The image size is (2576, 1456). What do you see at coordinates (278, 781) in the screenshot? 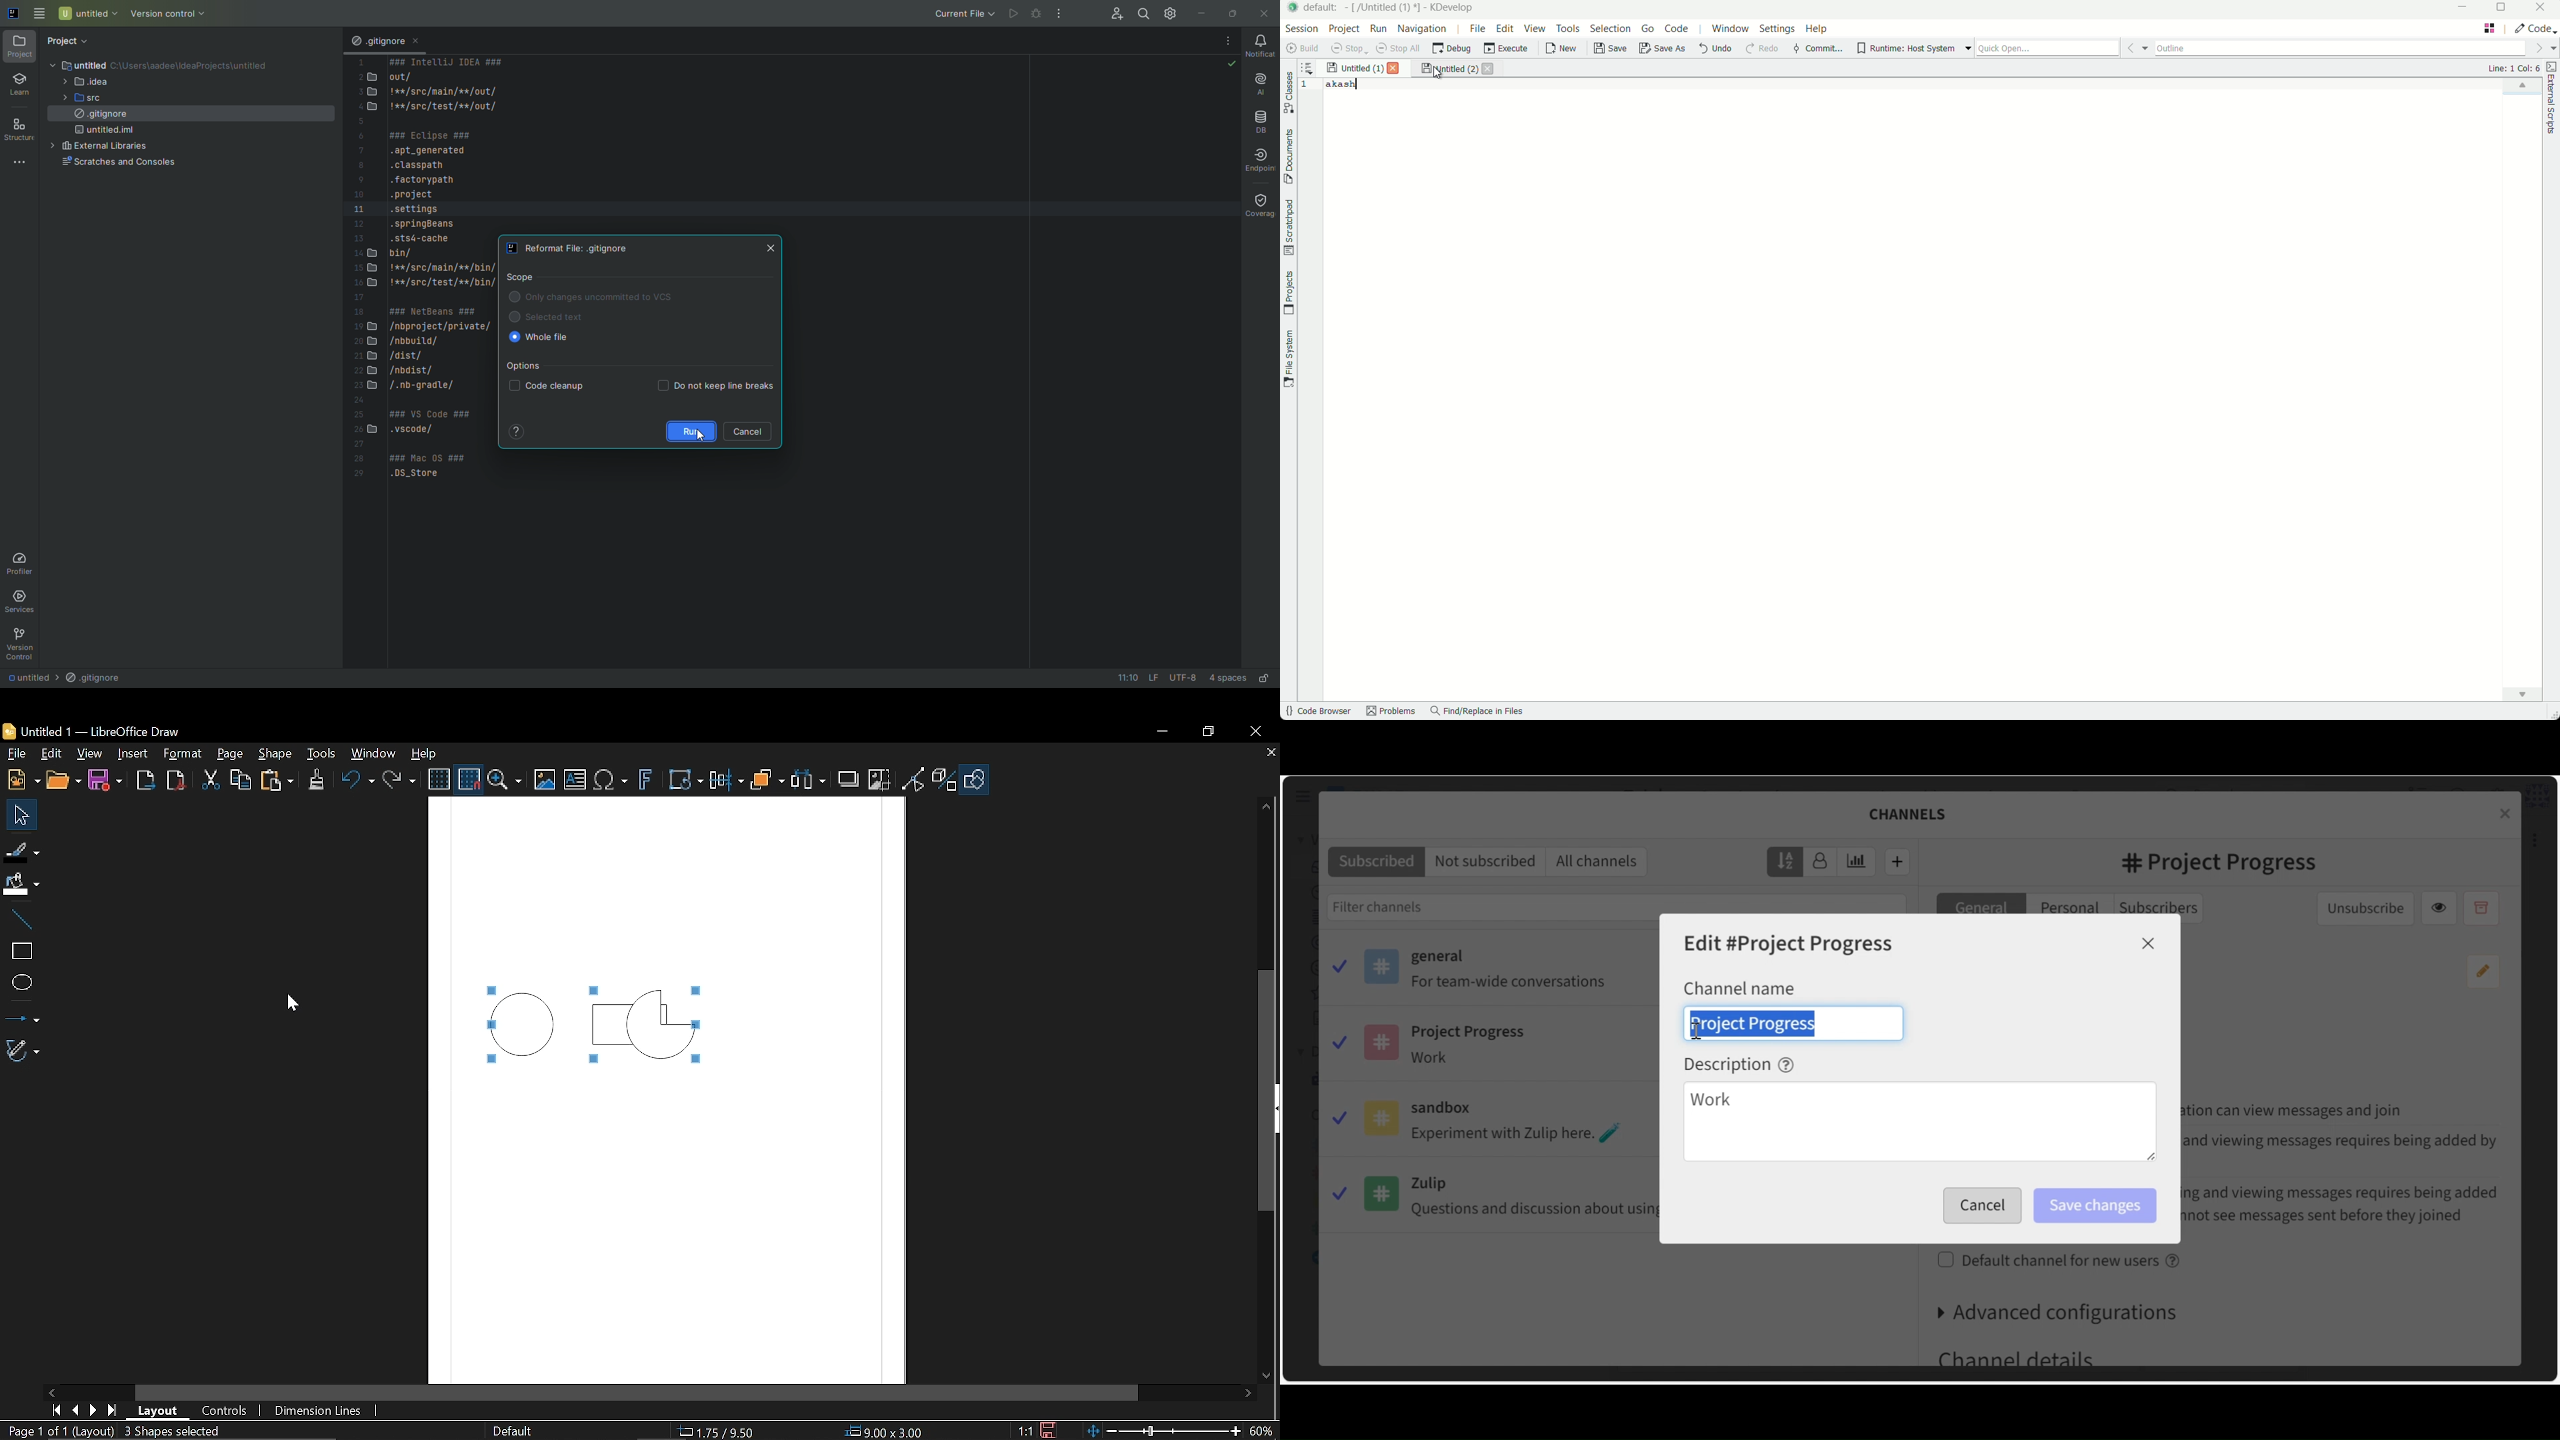
I see `paste` at bounding box center [278, 781].